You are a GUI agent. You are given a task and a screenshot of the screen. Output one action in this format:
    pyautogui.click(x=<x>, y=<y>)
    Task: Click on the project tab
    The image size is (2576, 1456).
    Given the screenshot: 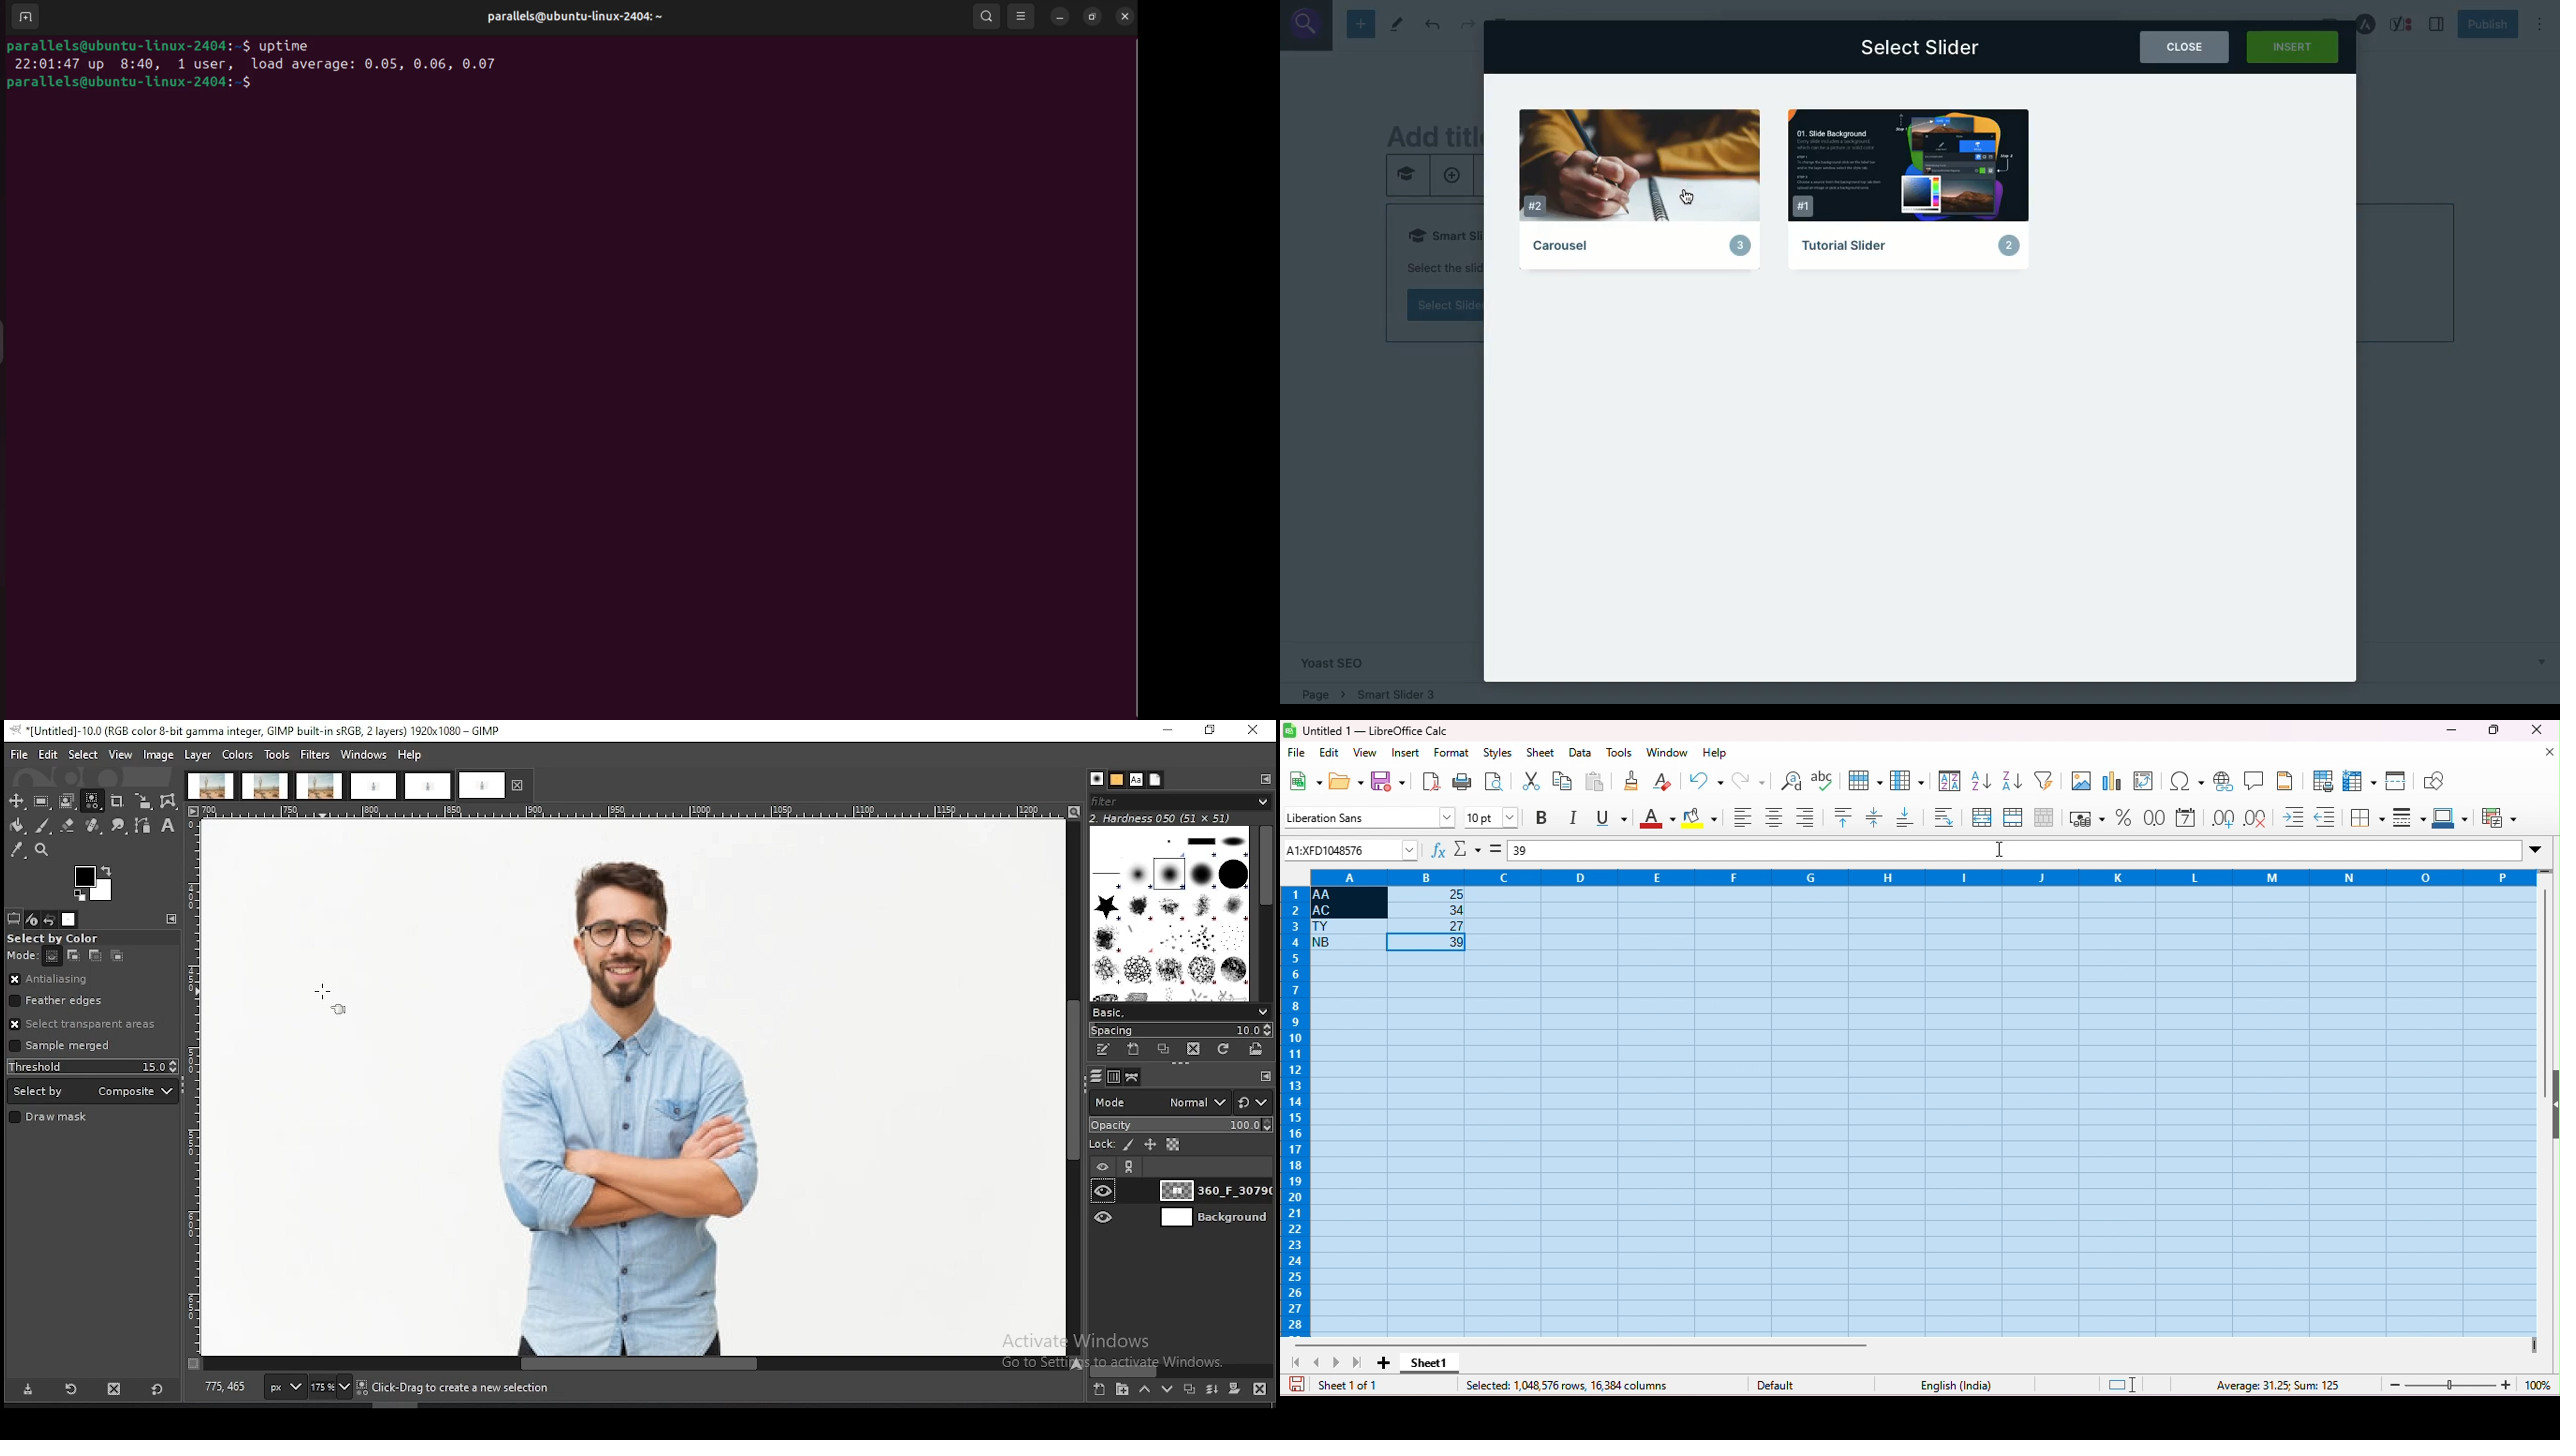 What is the action you would take?
    pyautogui.click(x=210, y=786)
    